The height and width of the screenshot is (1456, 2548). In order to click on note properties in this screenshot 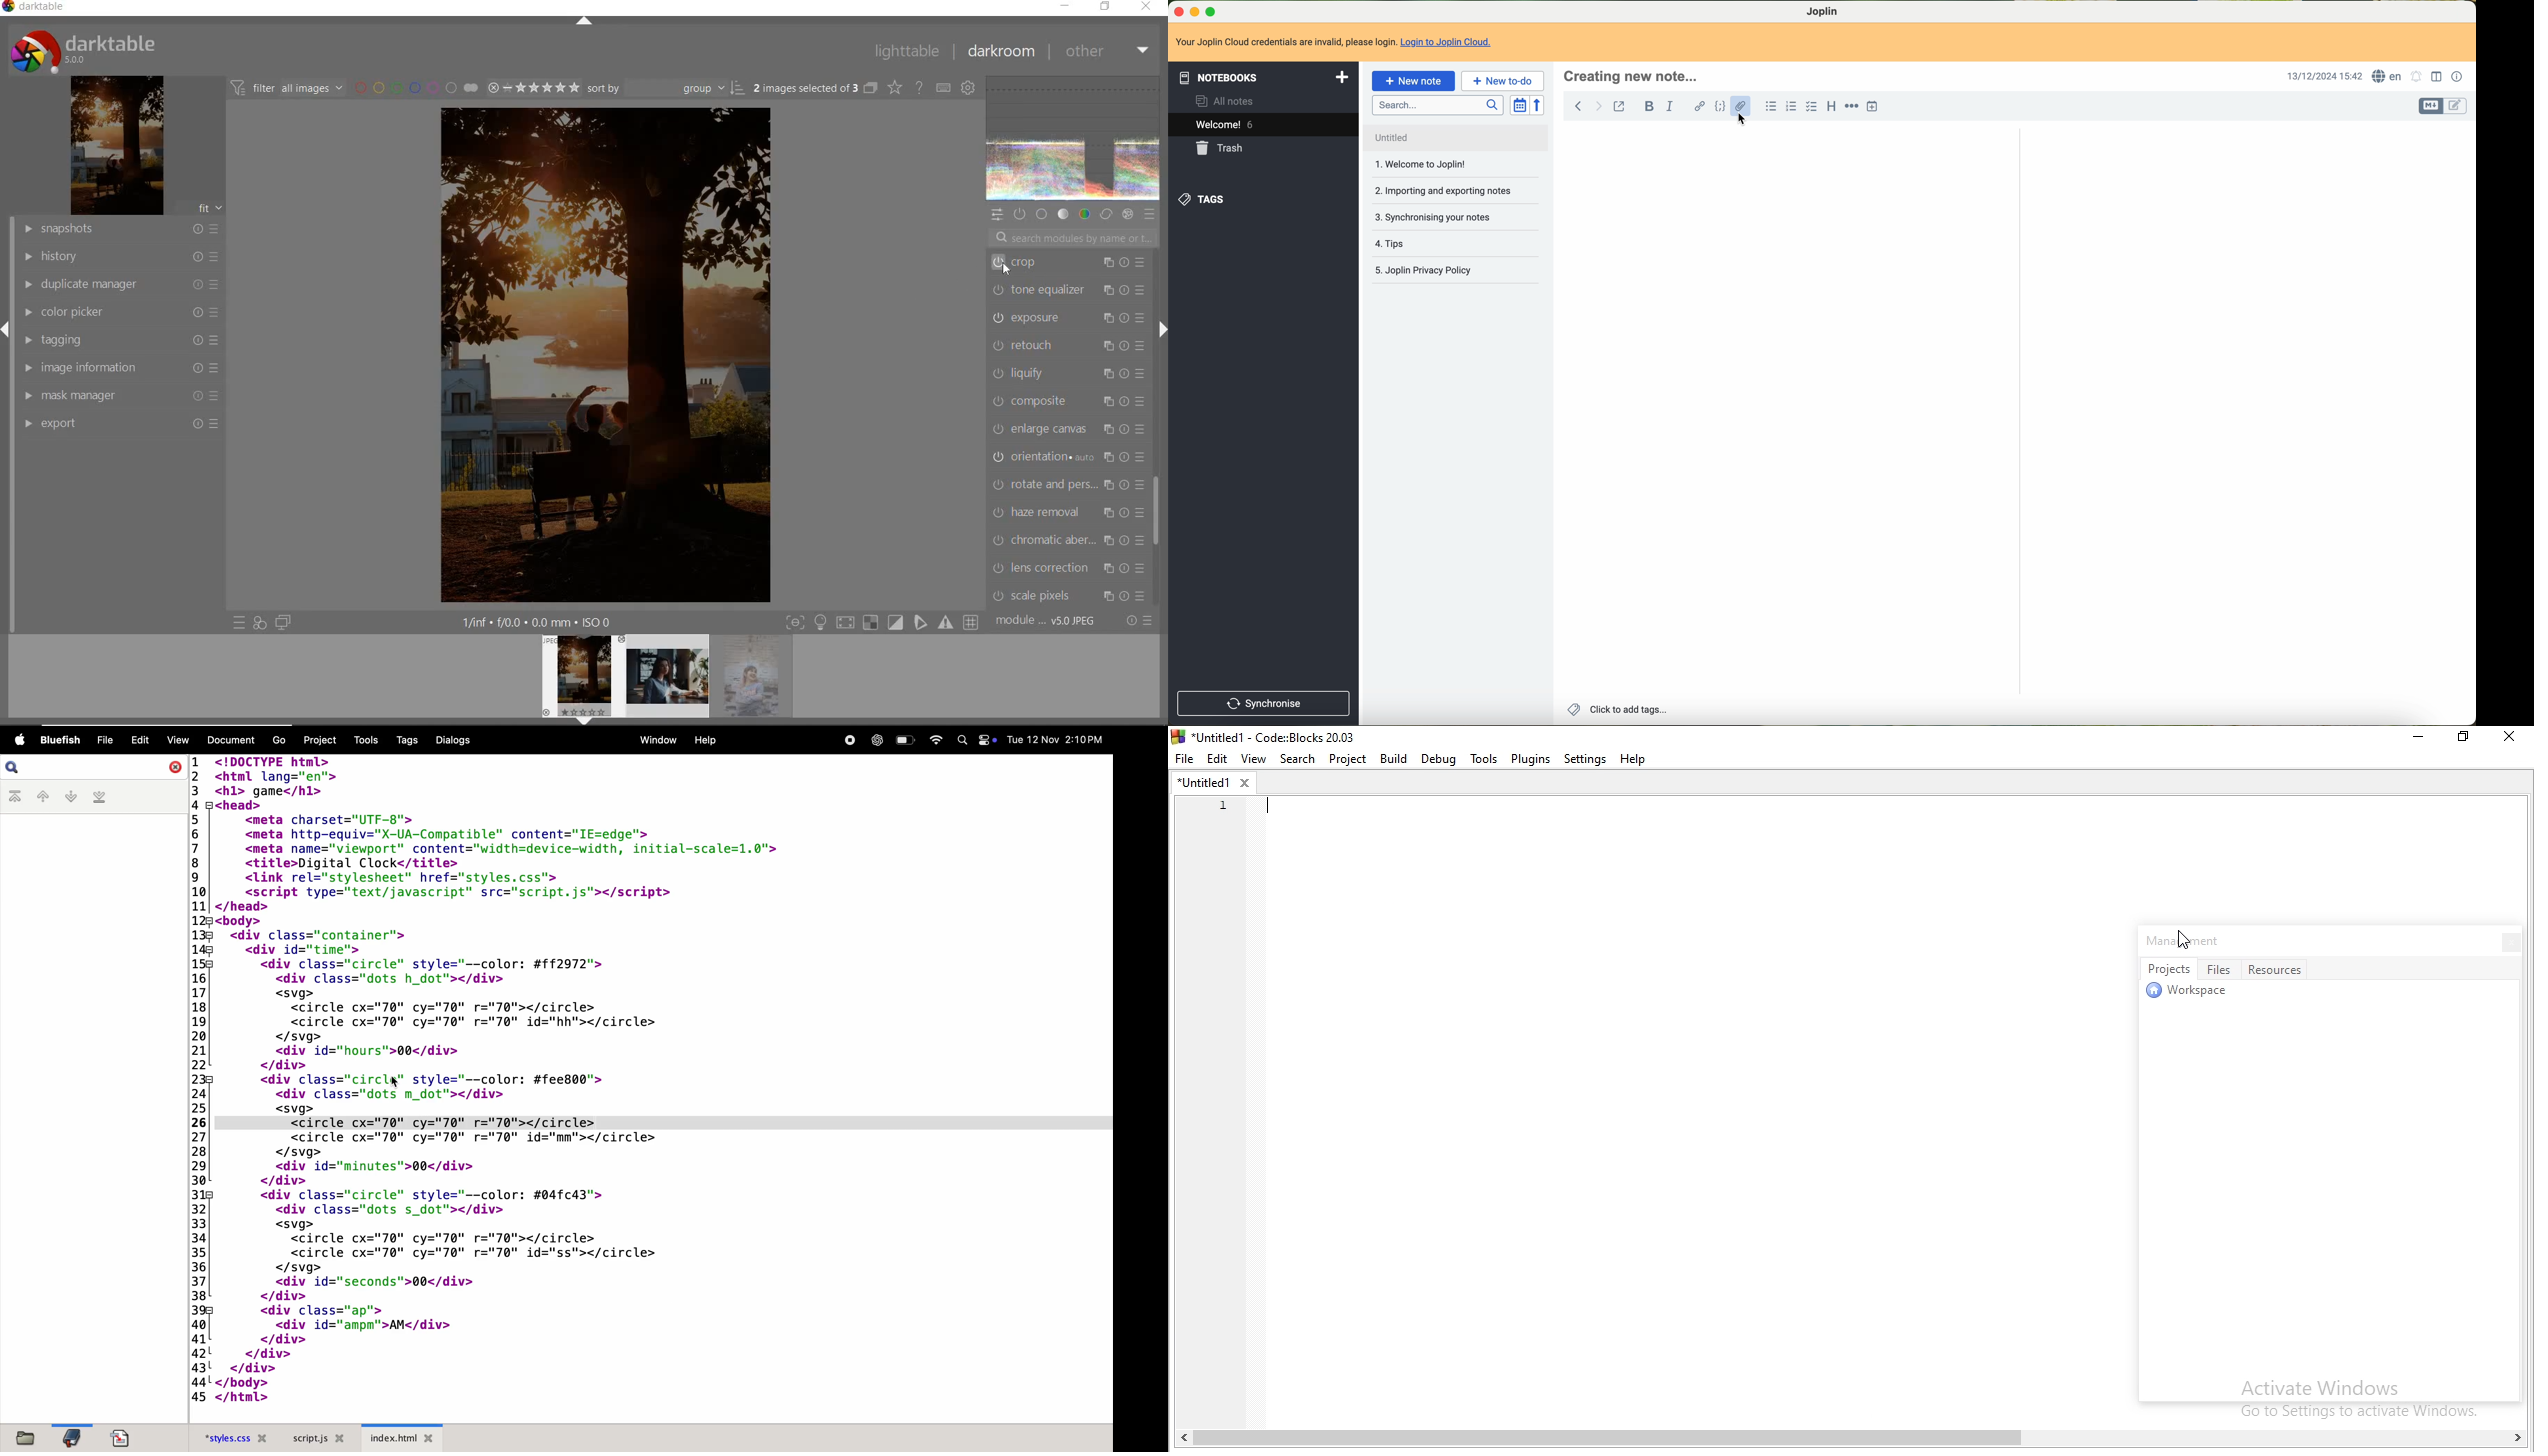, I will do `click(2458, 79)`.